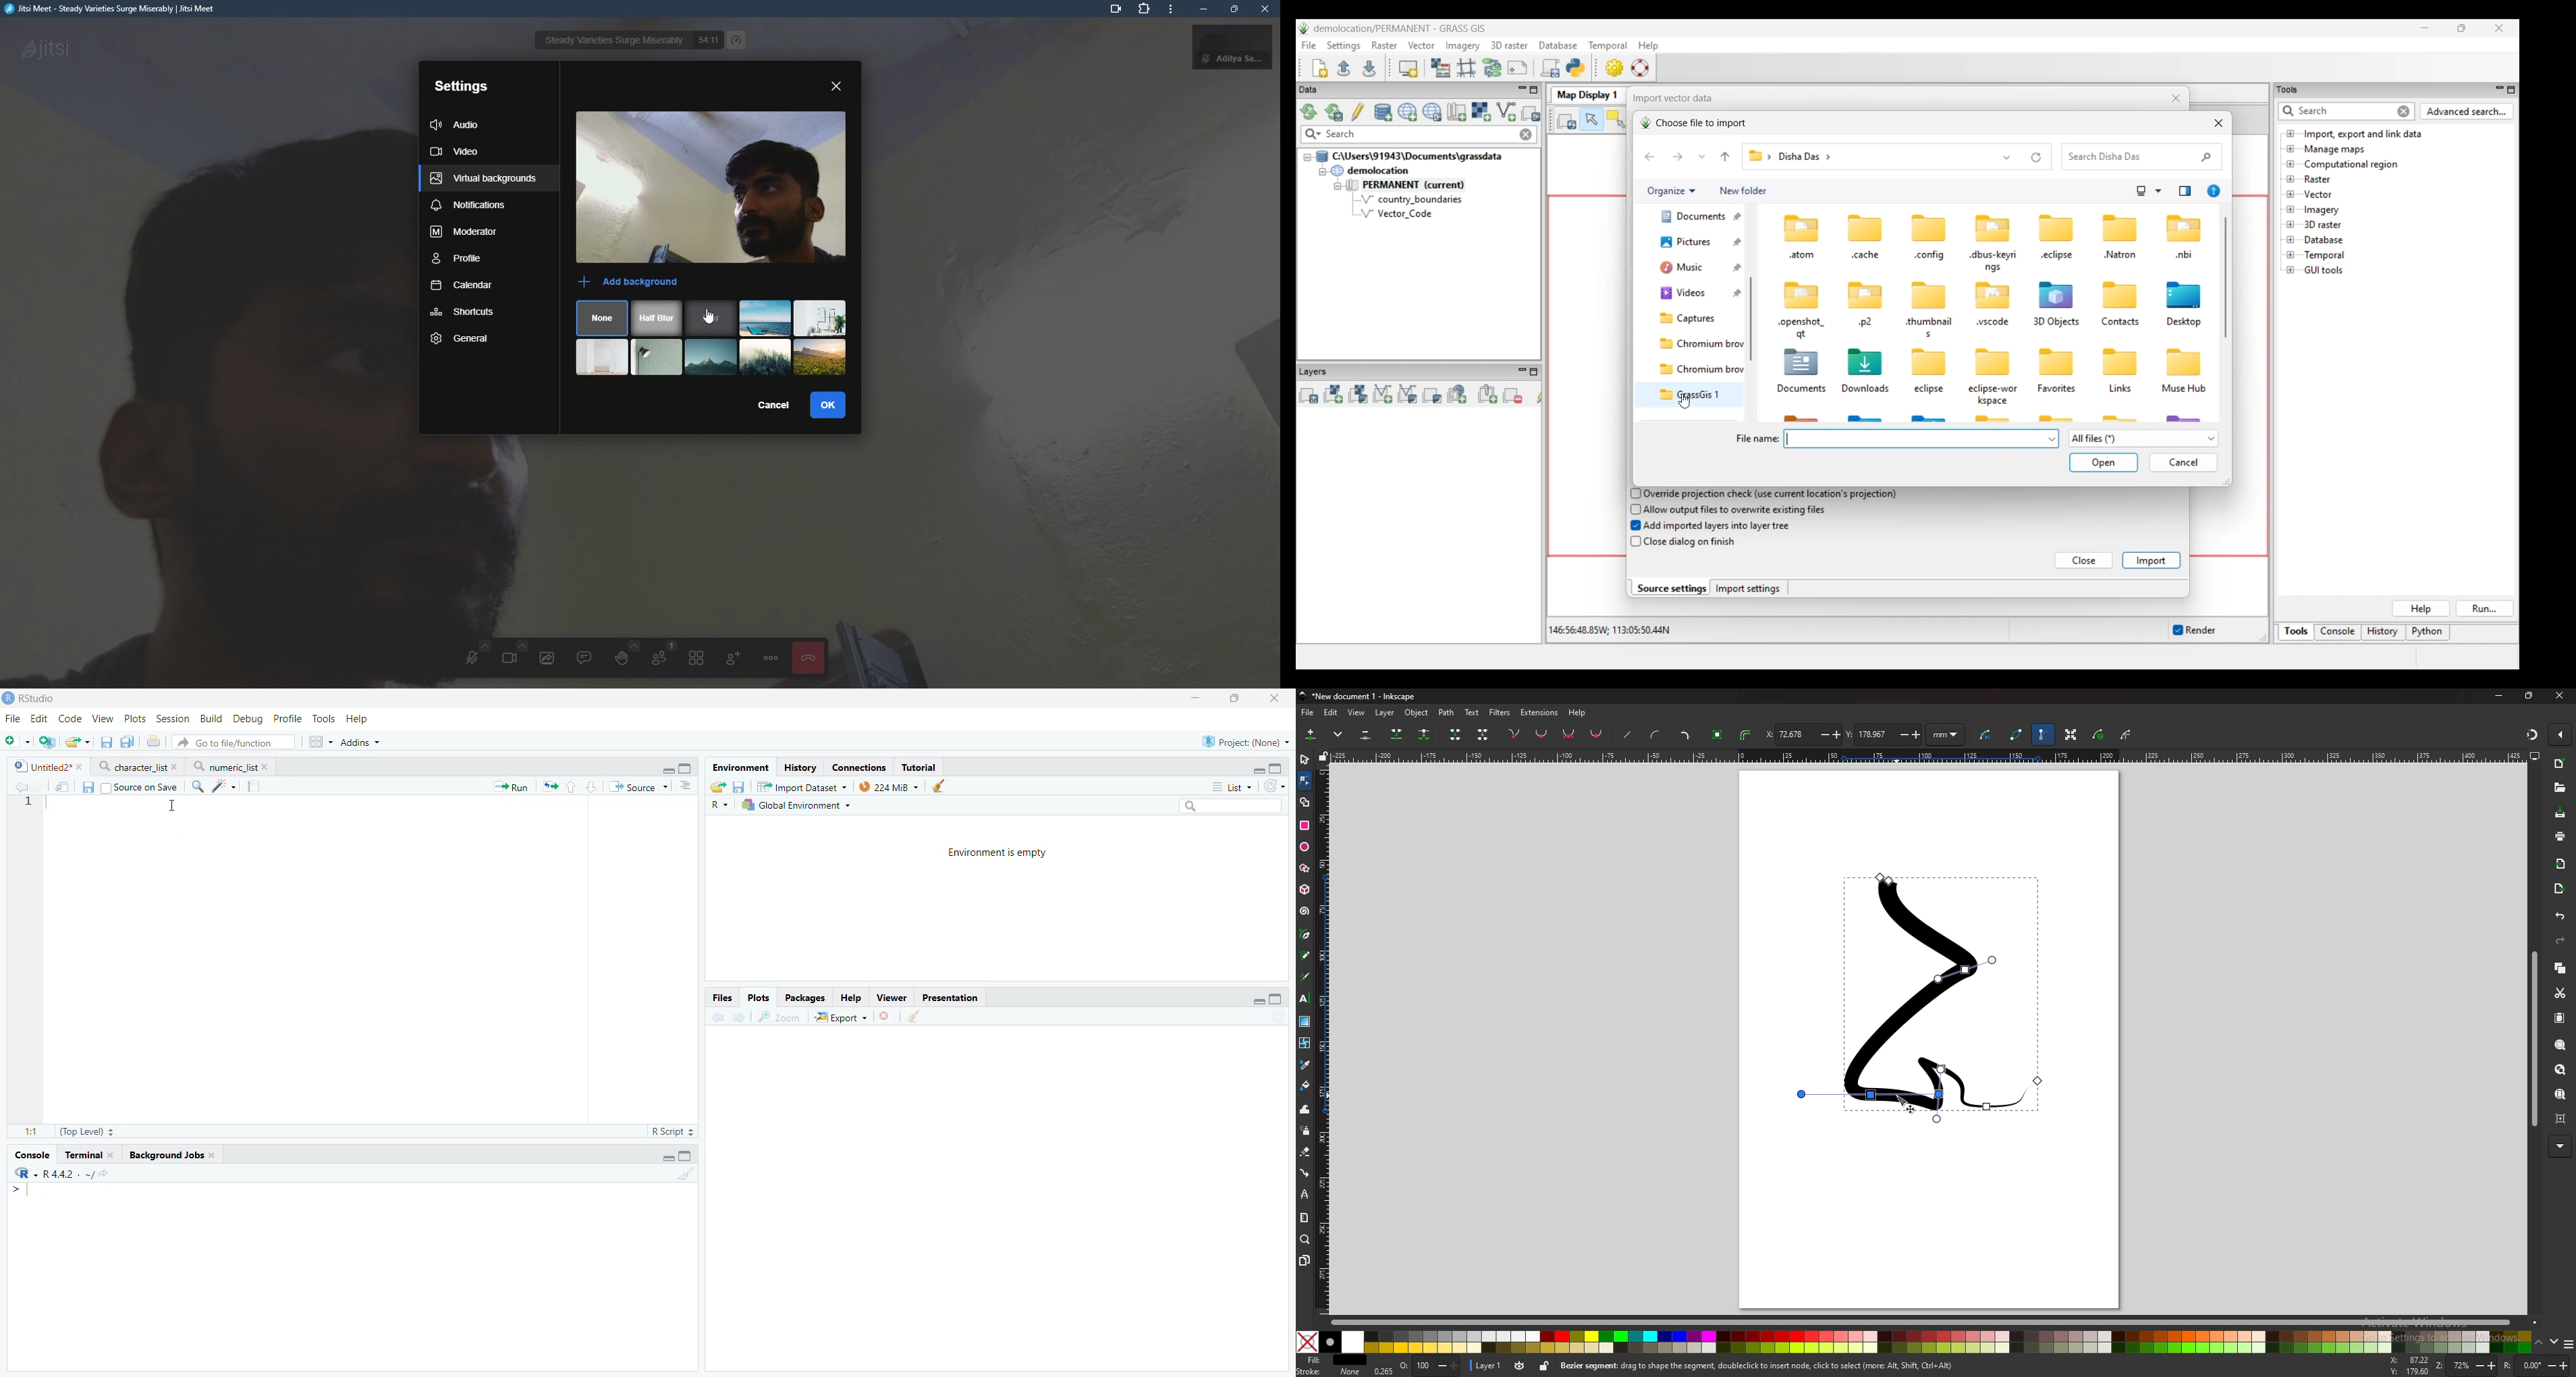 This screenshot has height=1400, width=2576. I want to click on Compile report, so click(255, 786).